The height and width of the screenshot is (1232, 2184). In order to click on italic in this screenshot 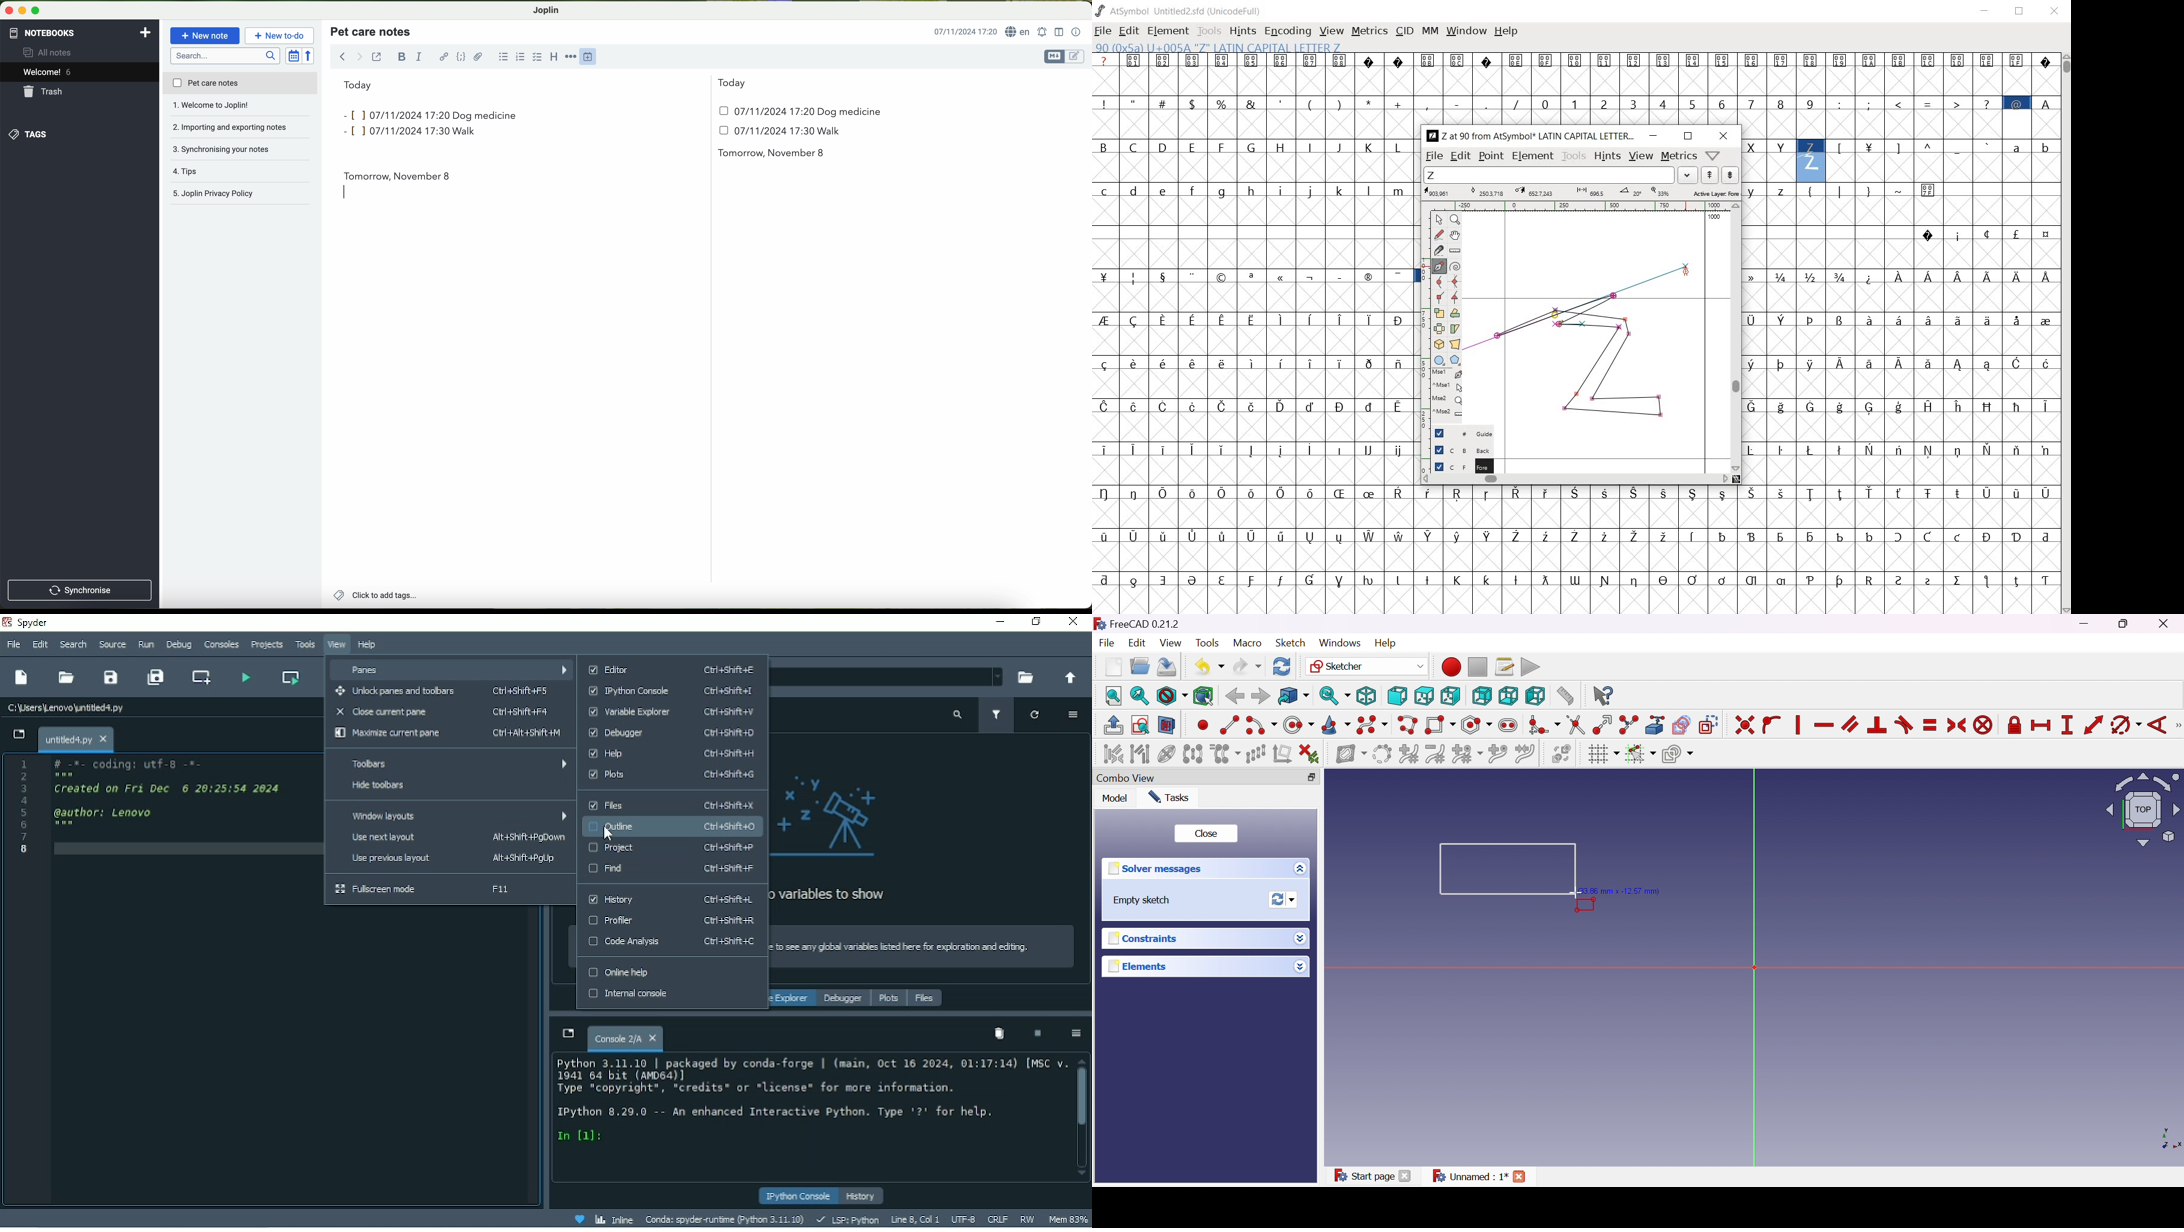, I will do `click(418, 57)`.